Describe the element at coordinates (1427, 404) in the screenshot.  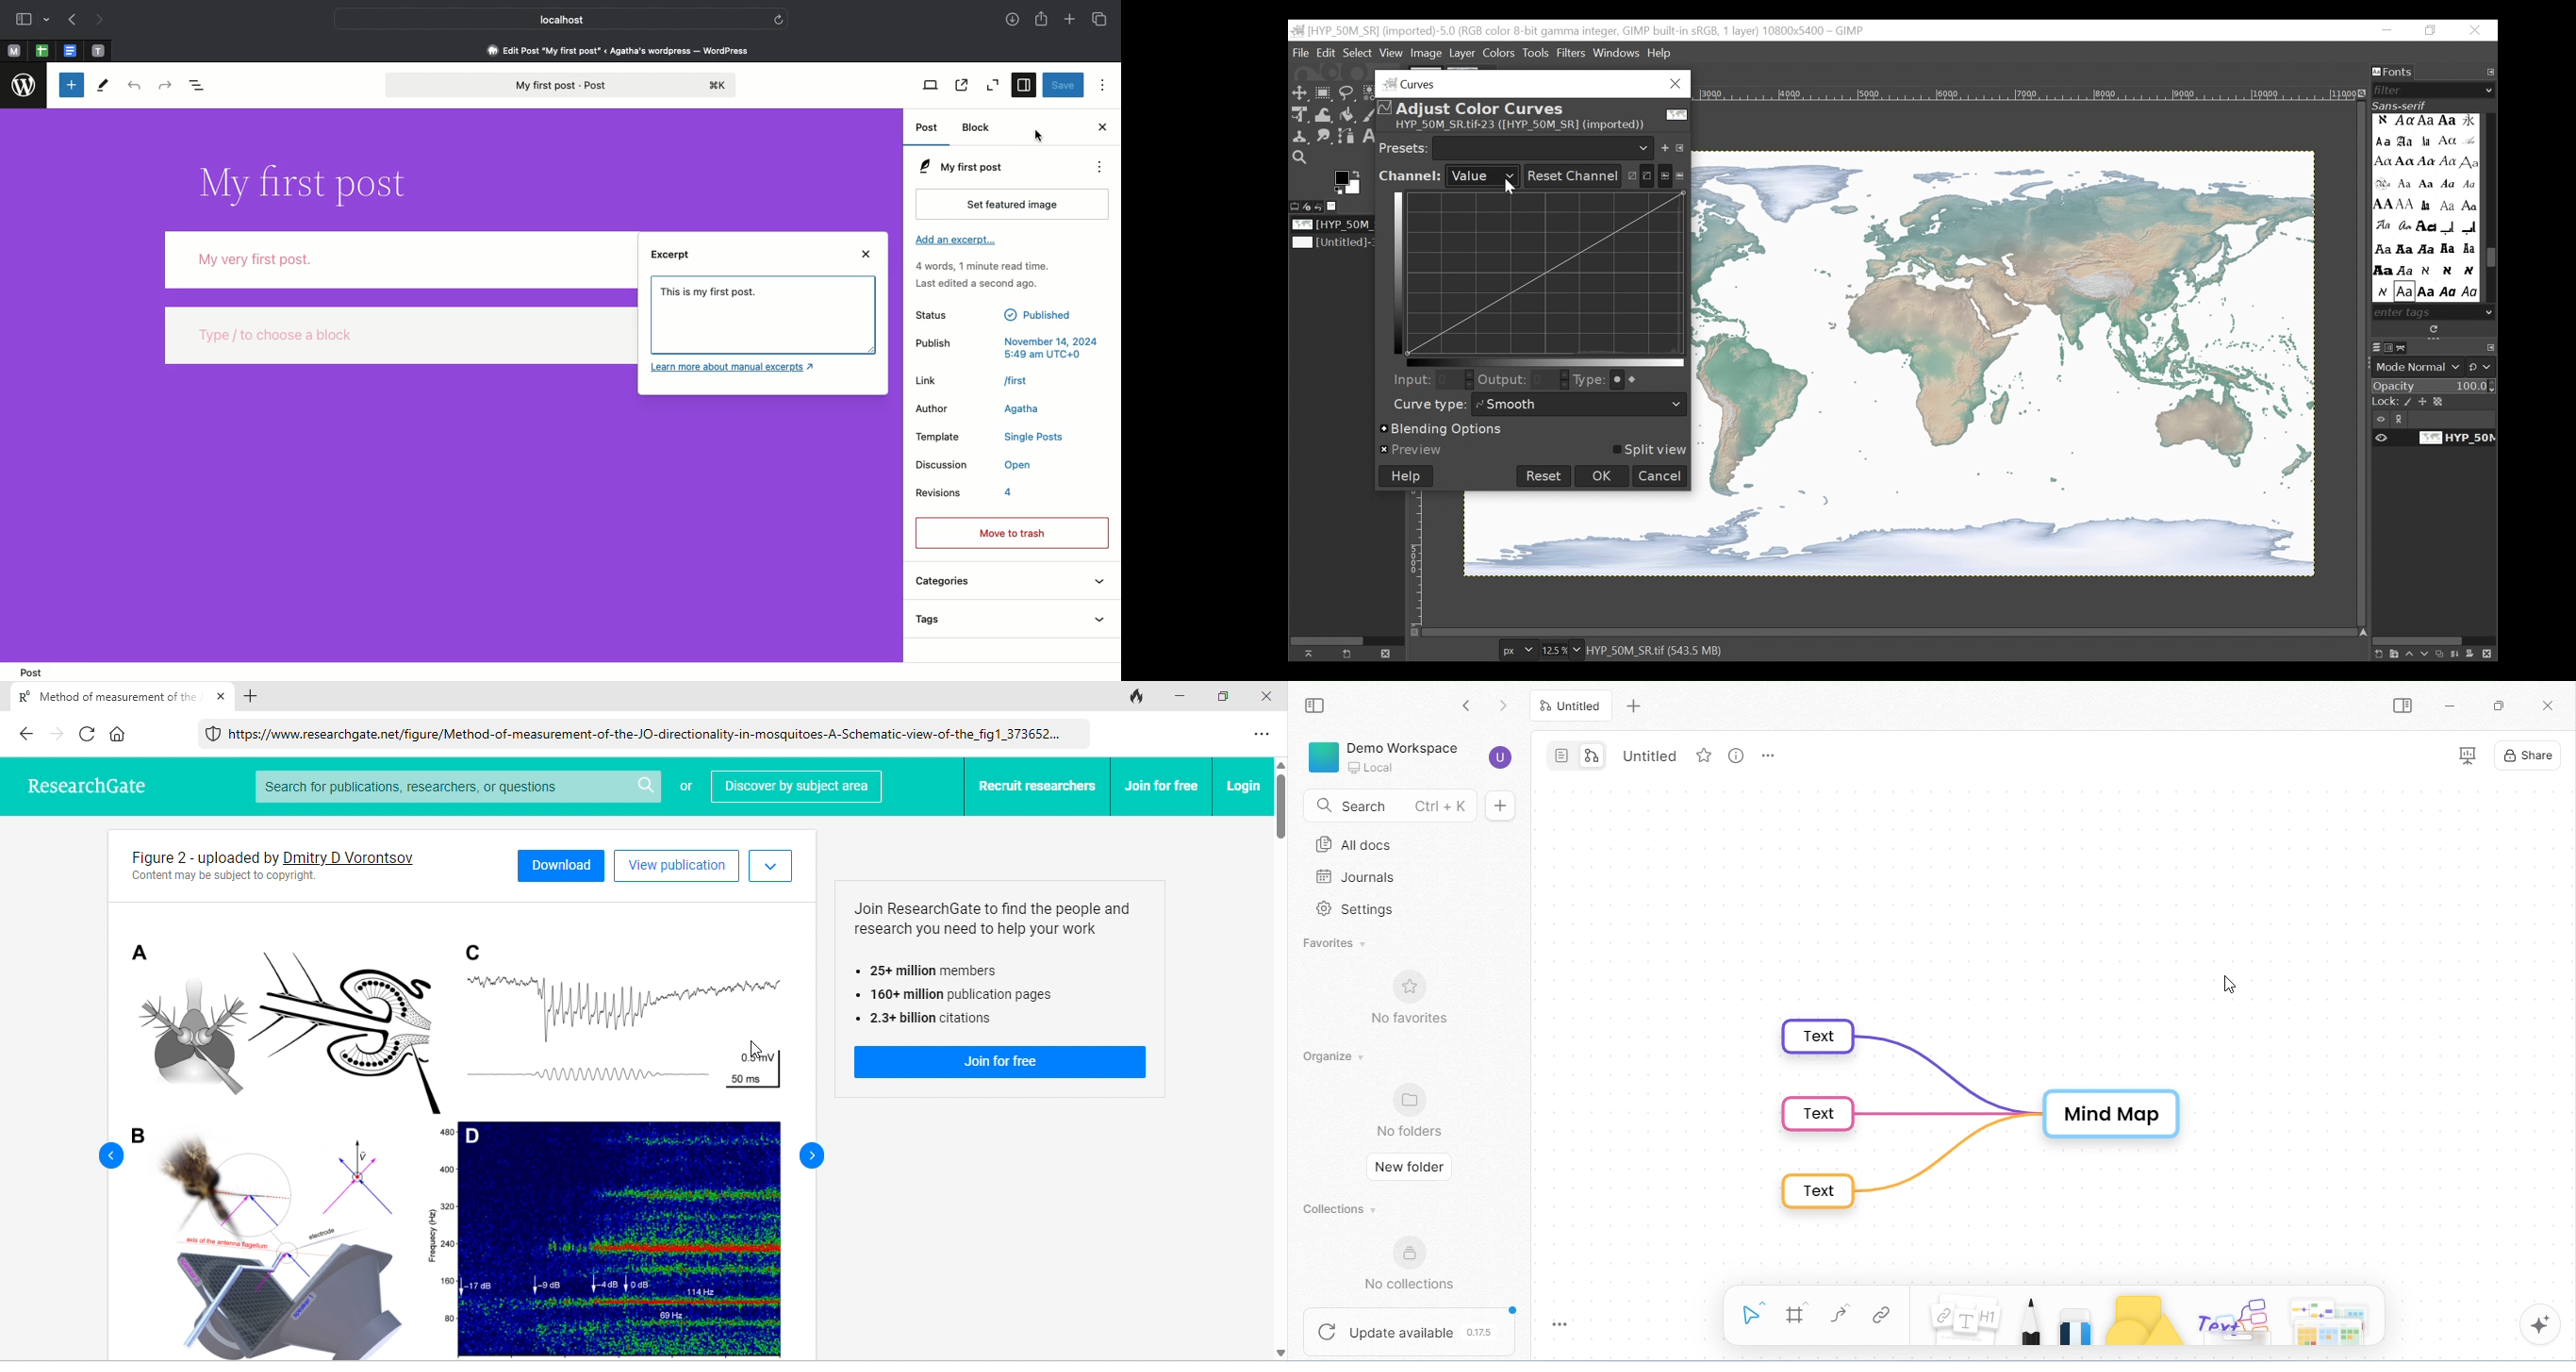
I see `Curve type` at that location.